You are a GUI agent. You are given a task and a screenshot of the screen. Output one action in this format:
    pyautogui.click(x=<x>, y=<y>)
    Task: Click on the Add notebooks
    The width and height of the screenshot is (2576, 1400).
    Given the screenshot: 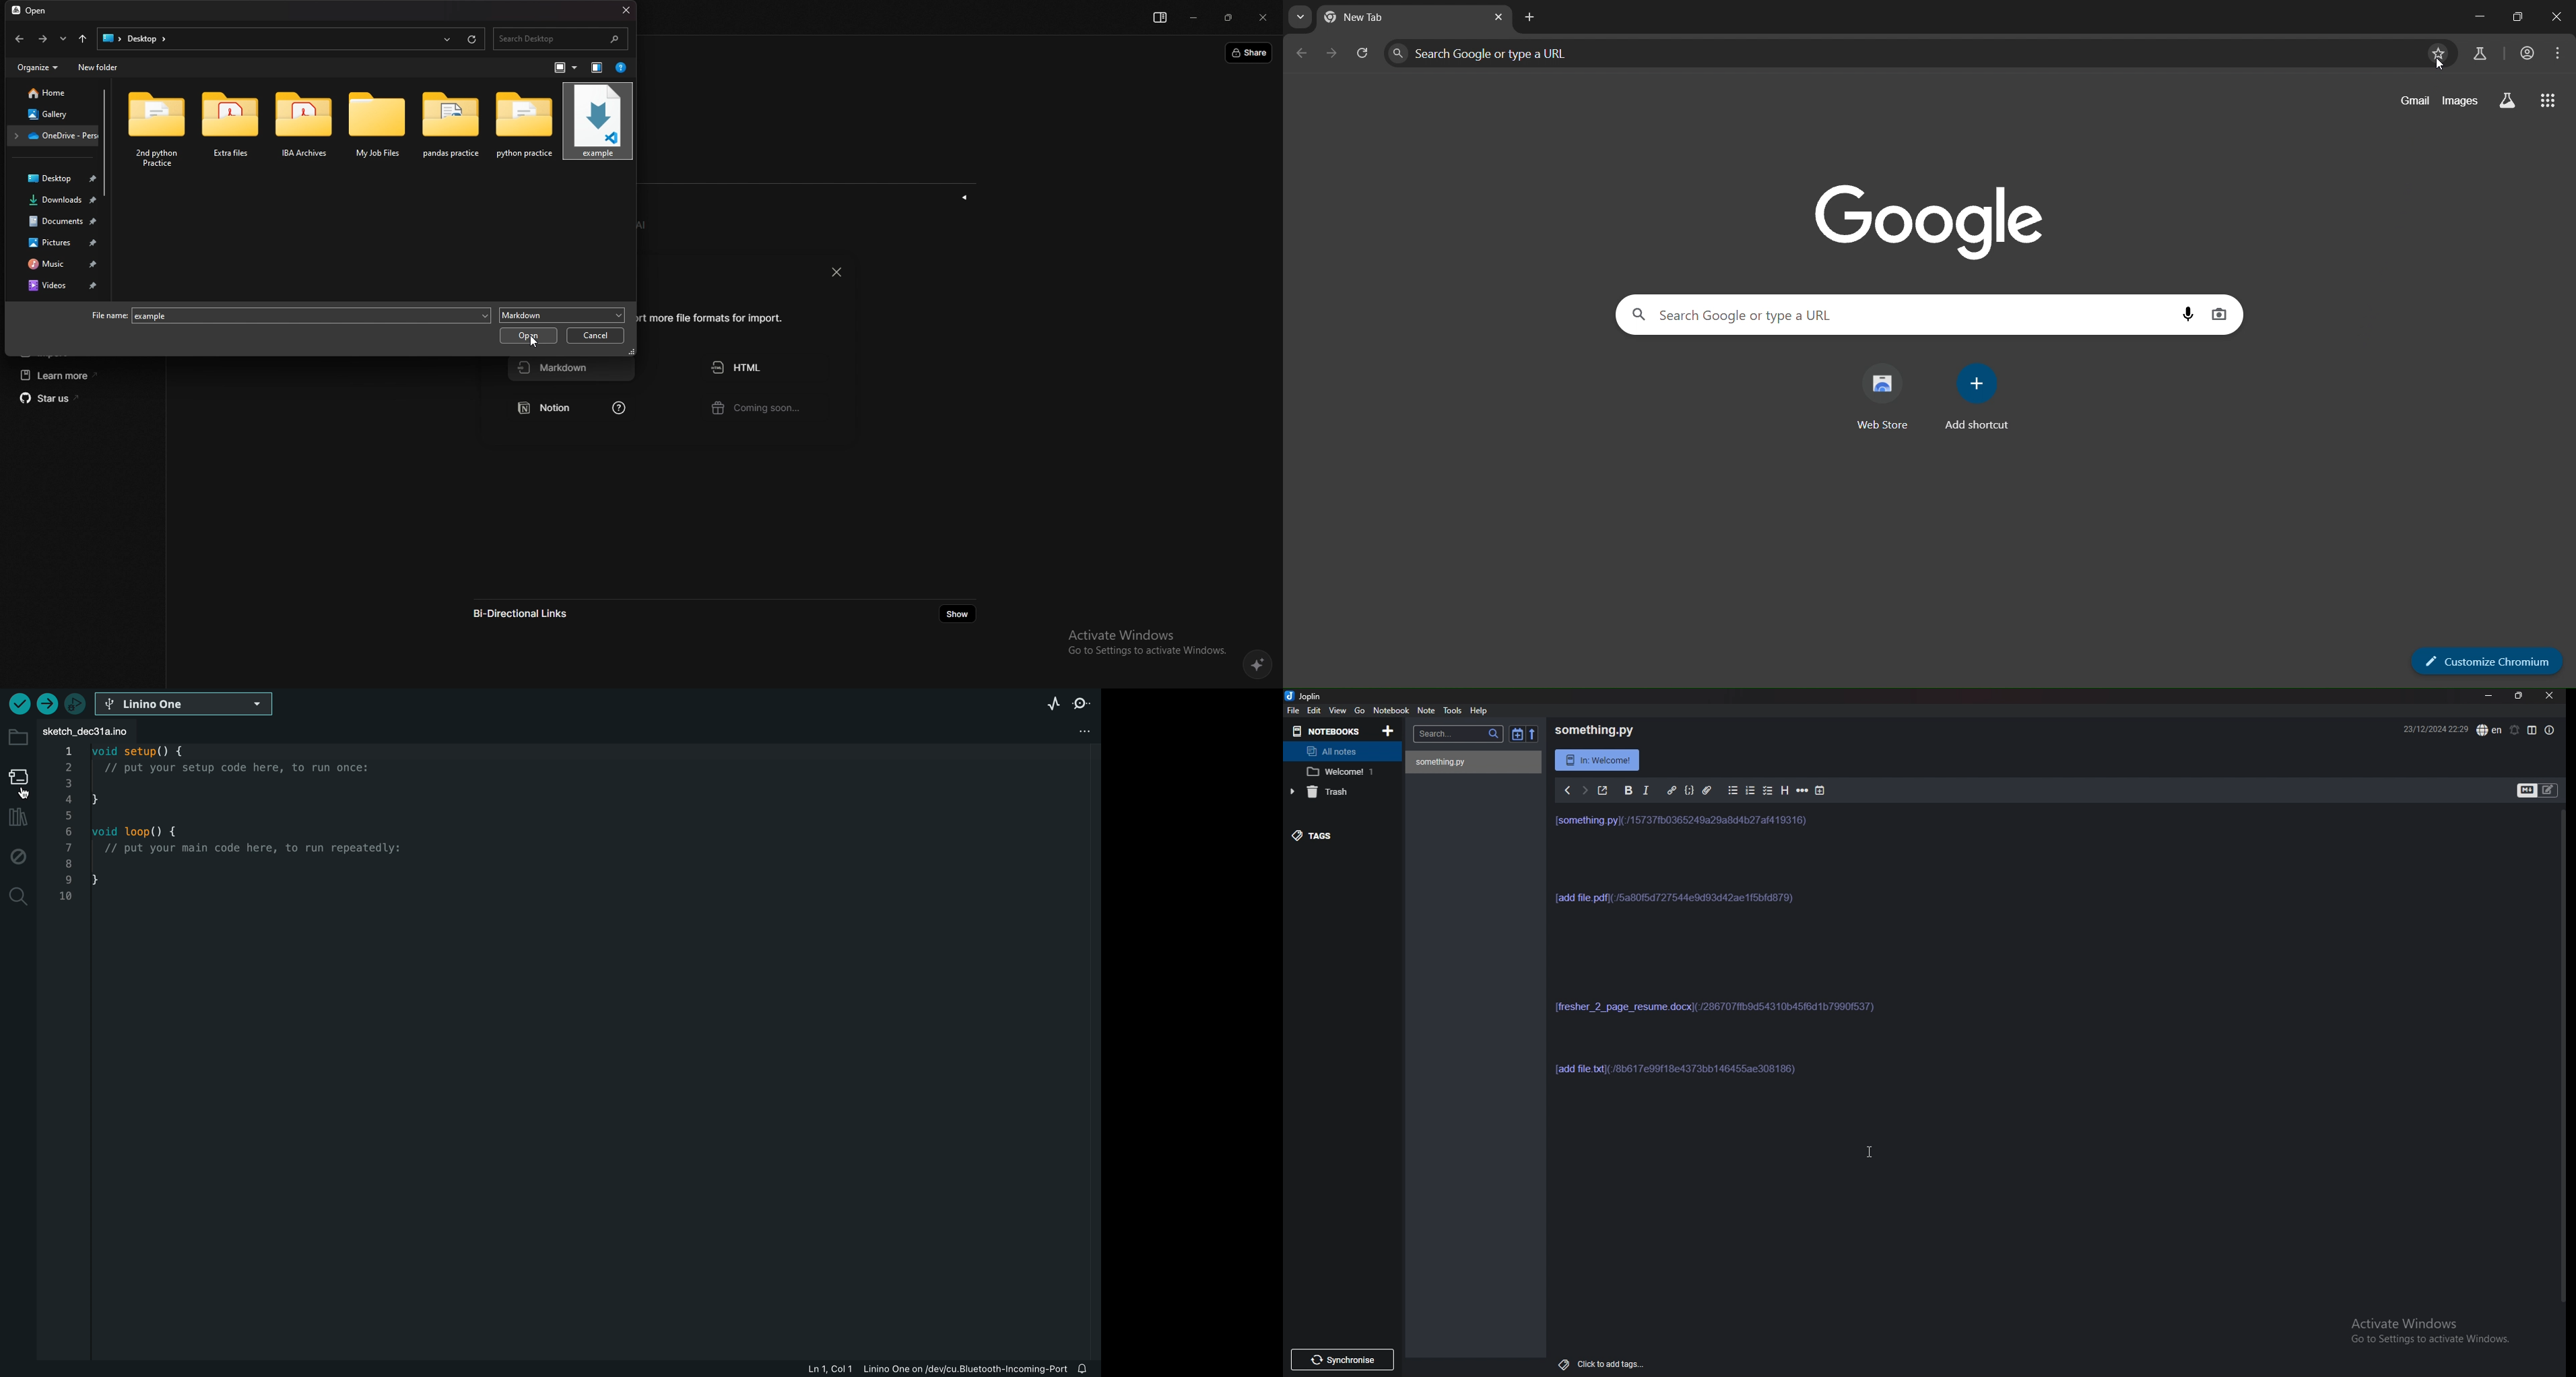 What is the action you would take?
    pyautogui.click(x=1390, y=731)
    